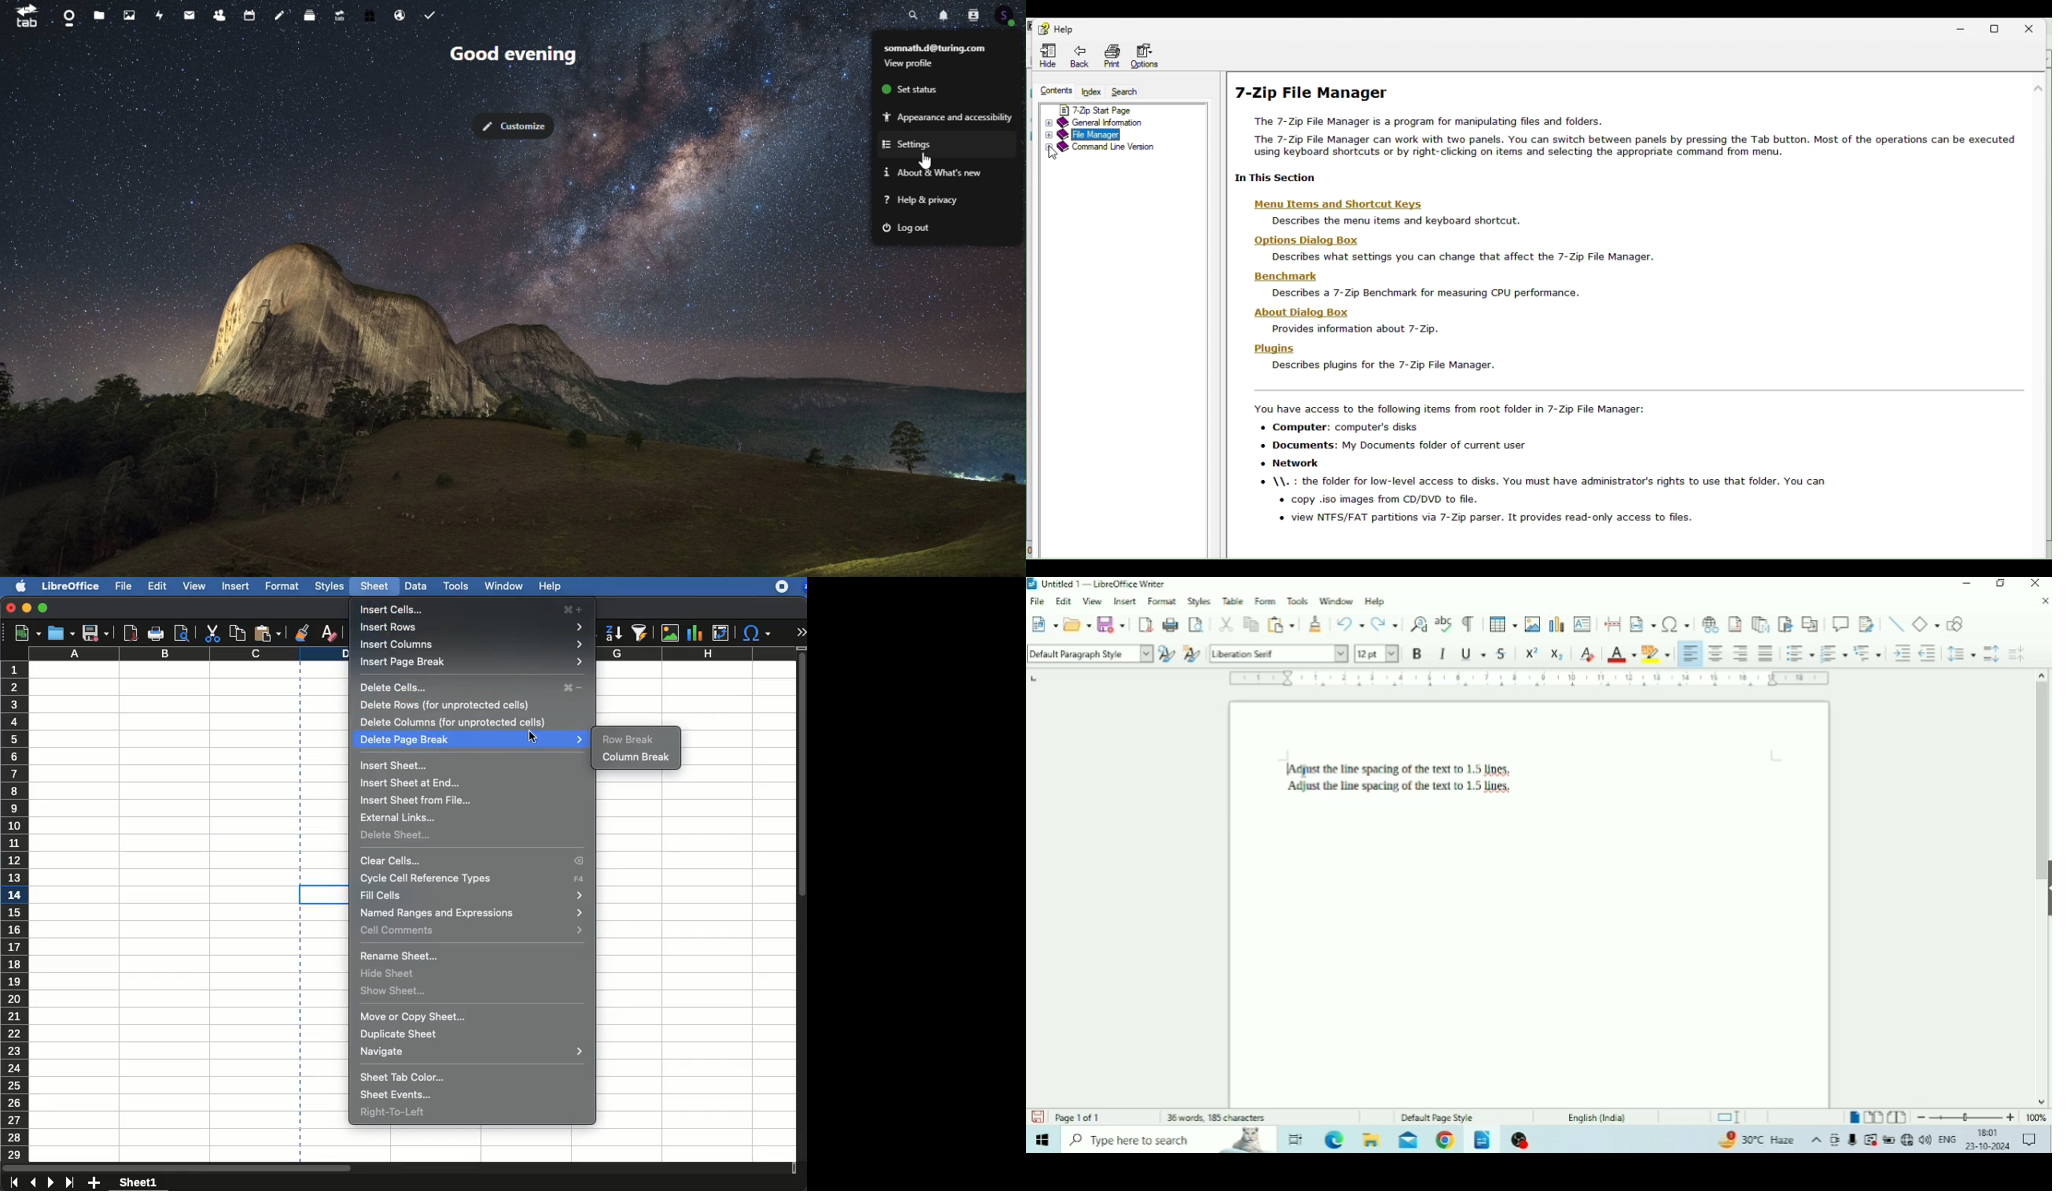  Describe the element at coordinates (2000, 584) in the screenshot. I see `Restore Down` at that location.